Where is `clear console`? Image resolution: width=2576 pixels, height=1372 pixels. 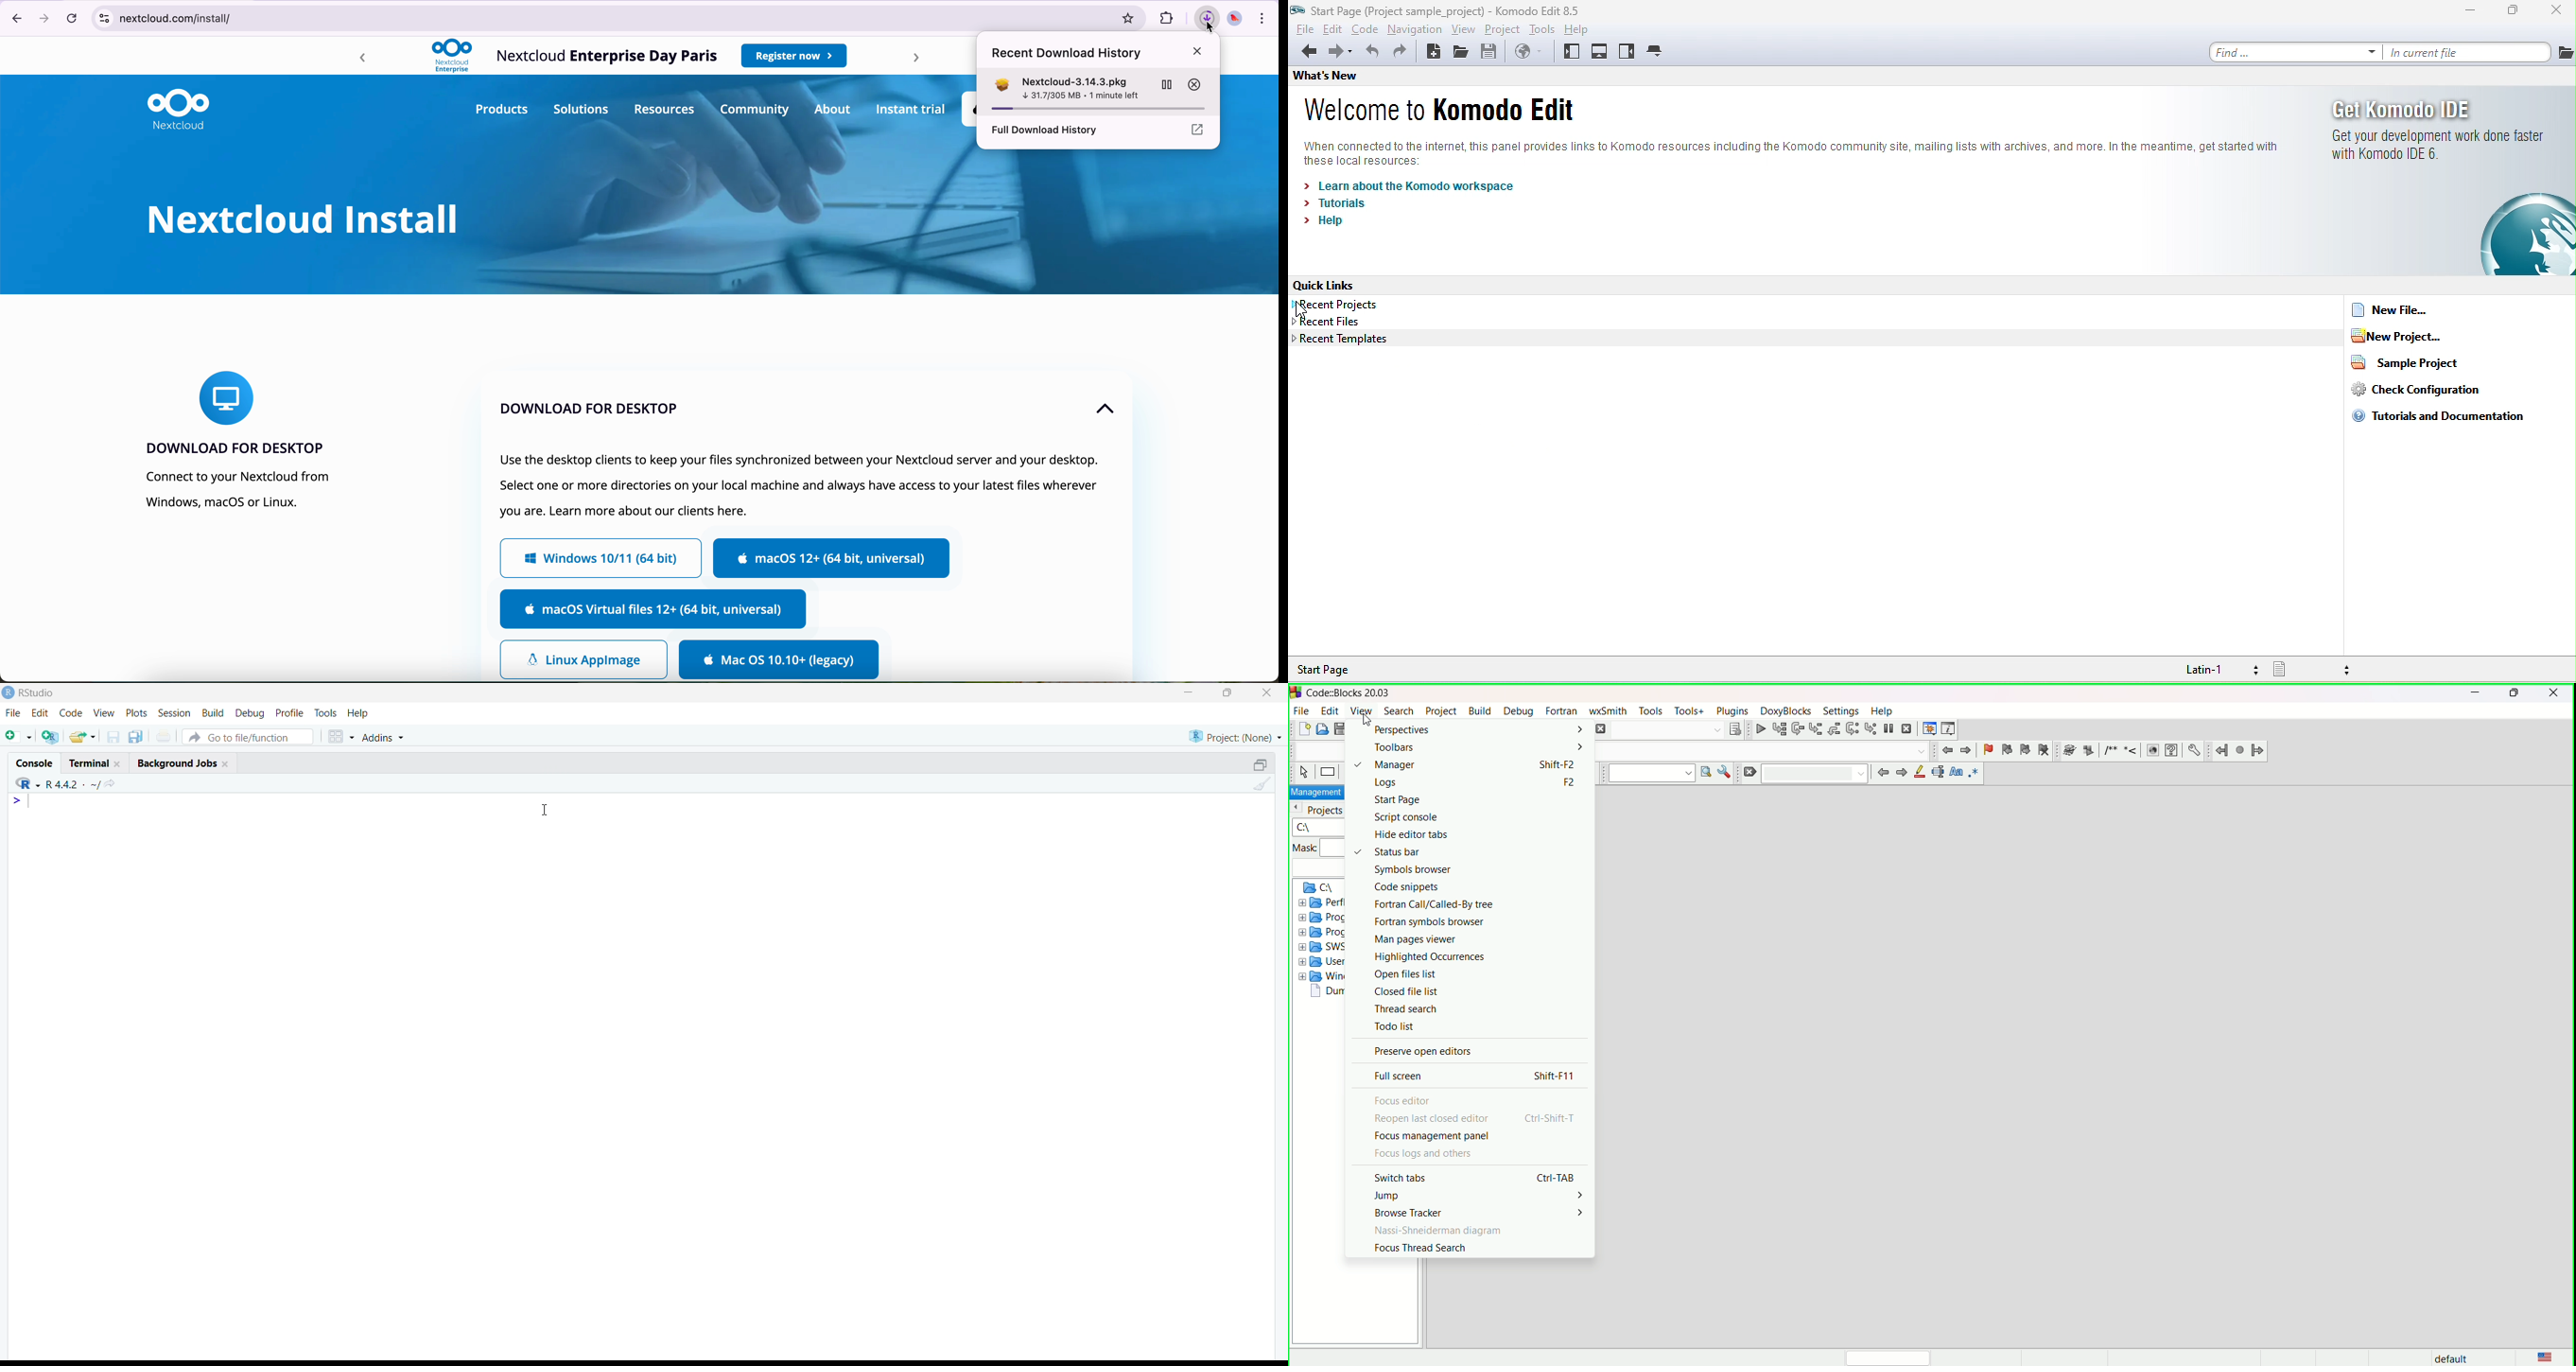 clear console is located at coordinates (1260, 784).